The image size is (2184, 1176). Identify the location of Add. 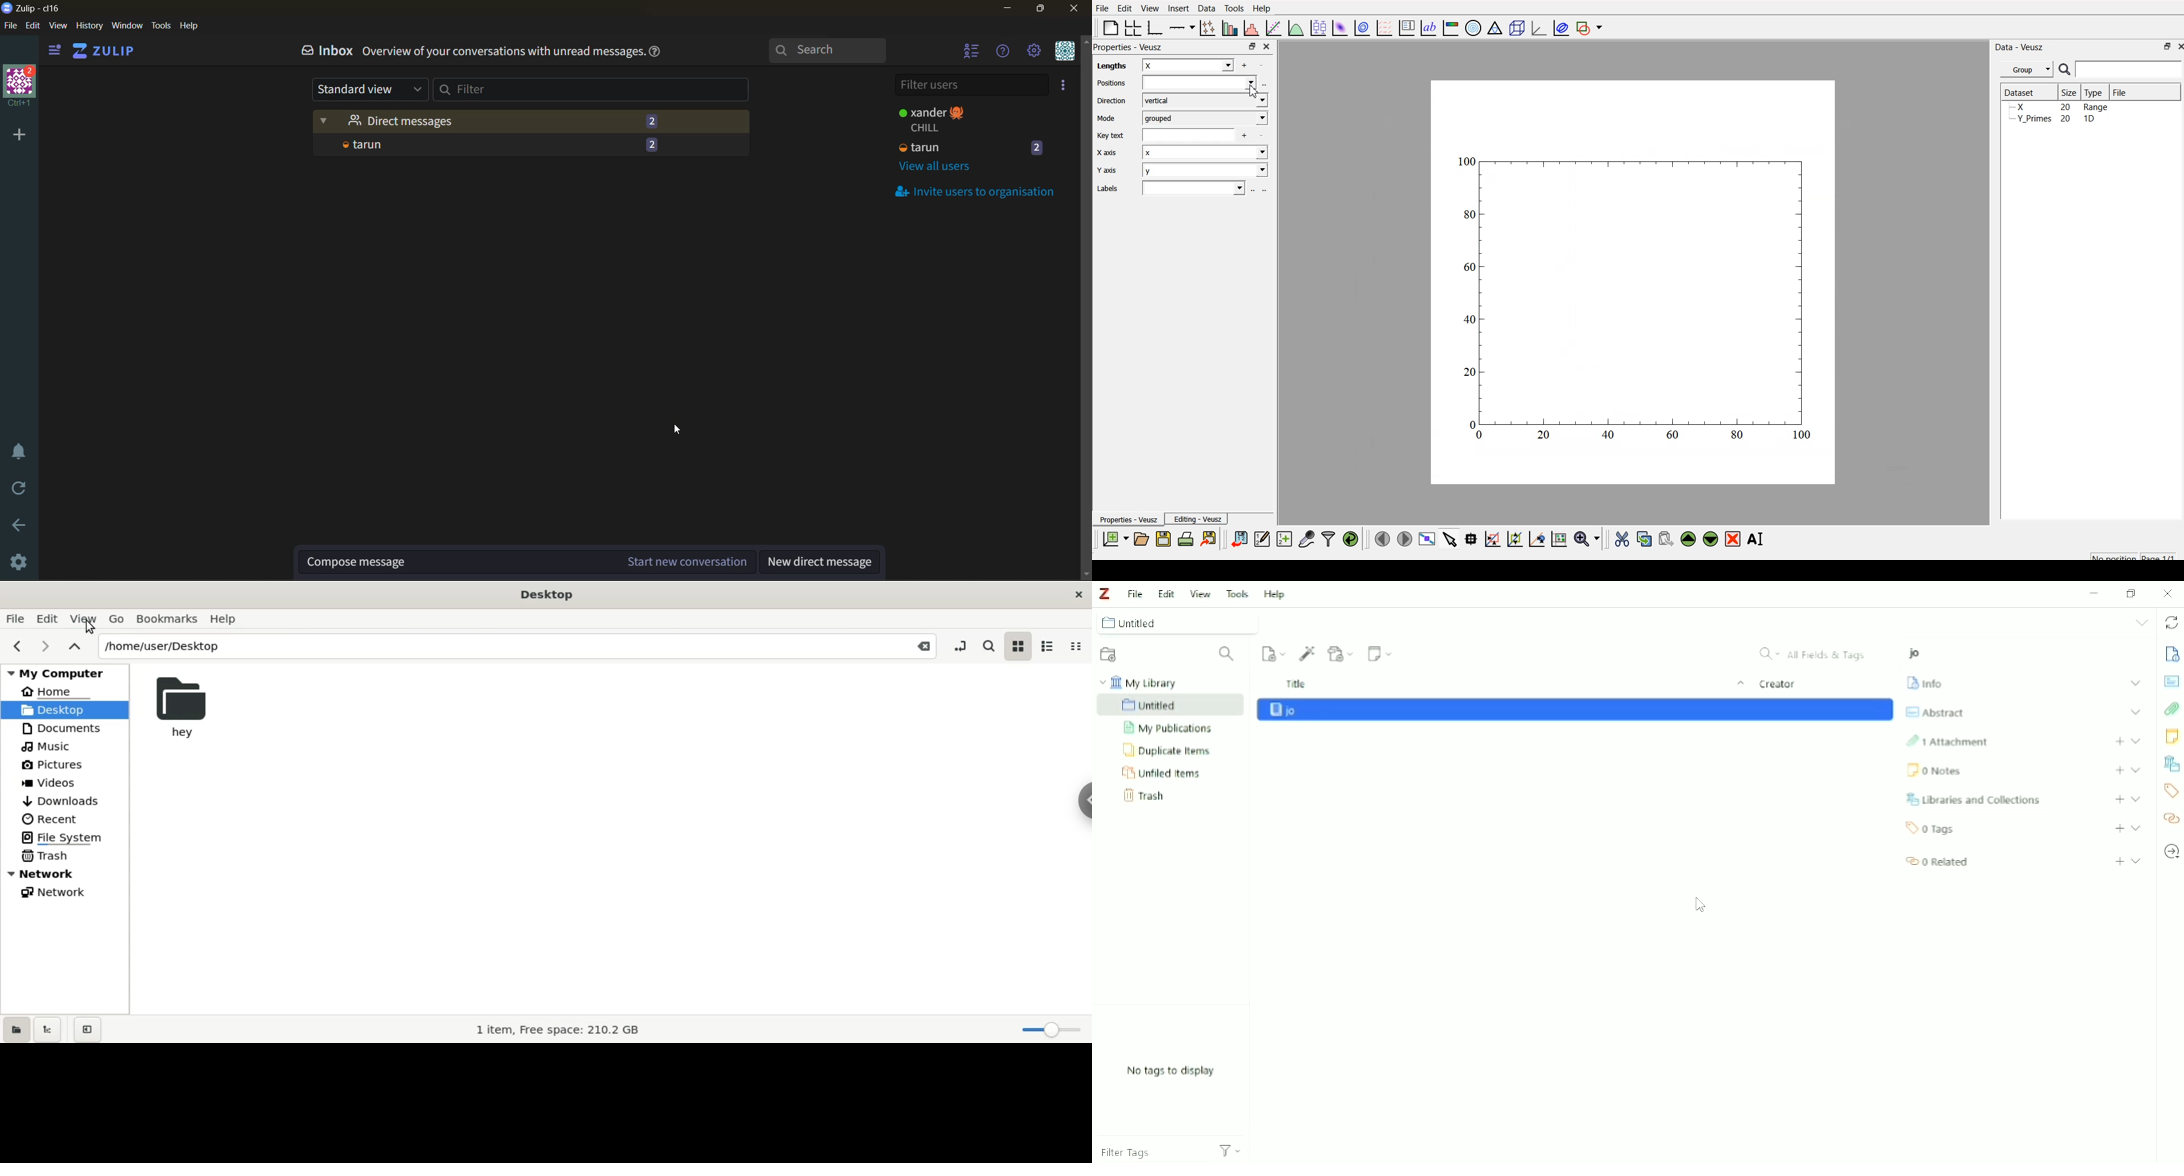
(2119, 800).